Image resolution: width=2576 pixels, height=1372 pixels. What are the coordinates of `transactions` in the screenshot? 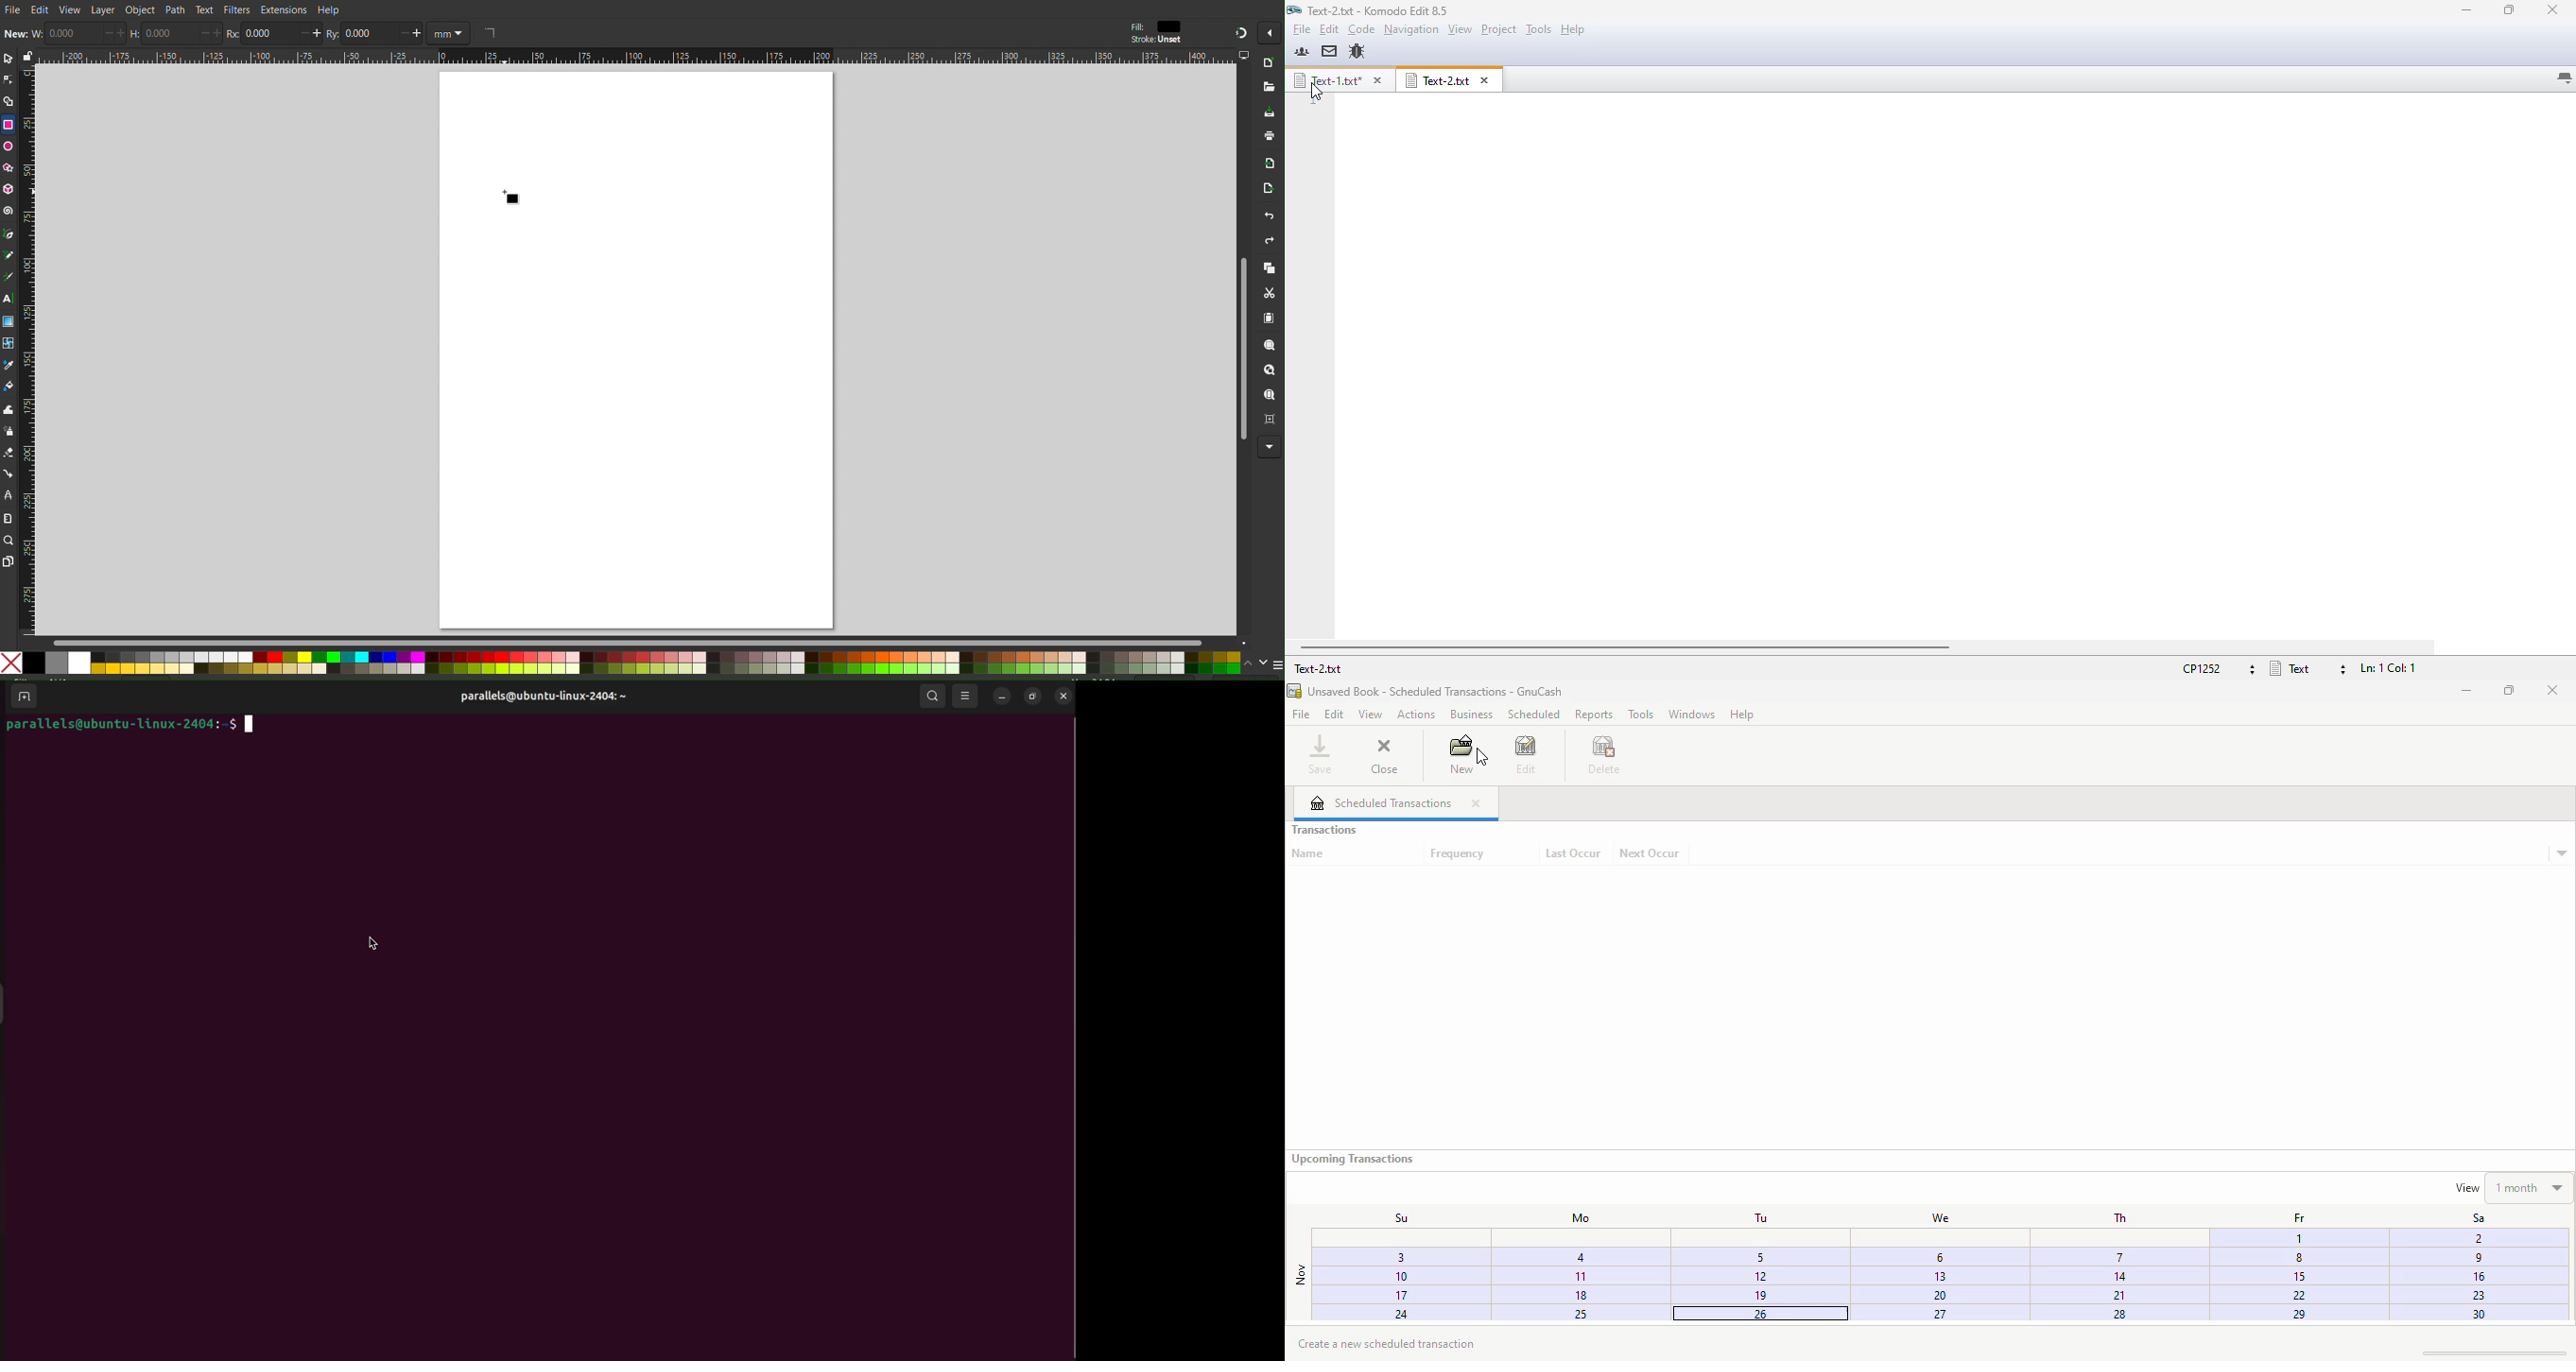 It's located at (1323, 830).